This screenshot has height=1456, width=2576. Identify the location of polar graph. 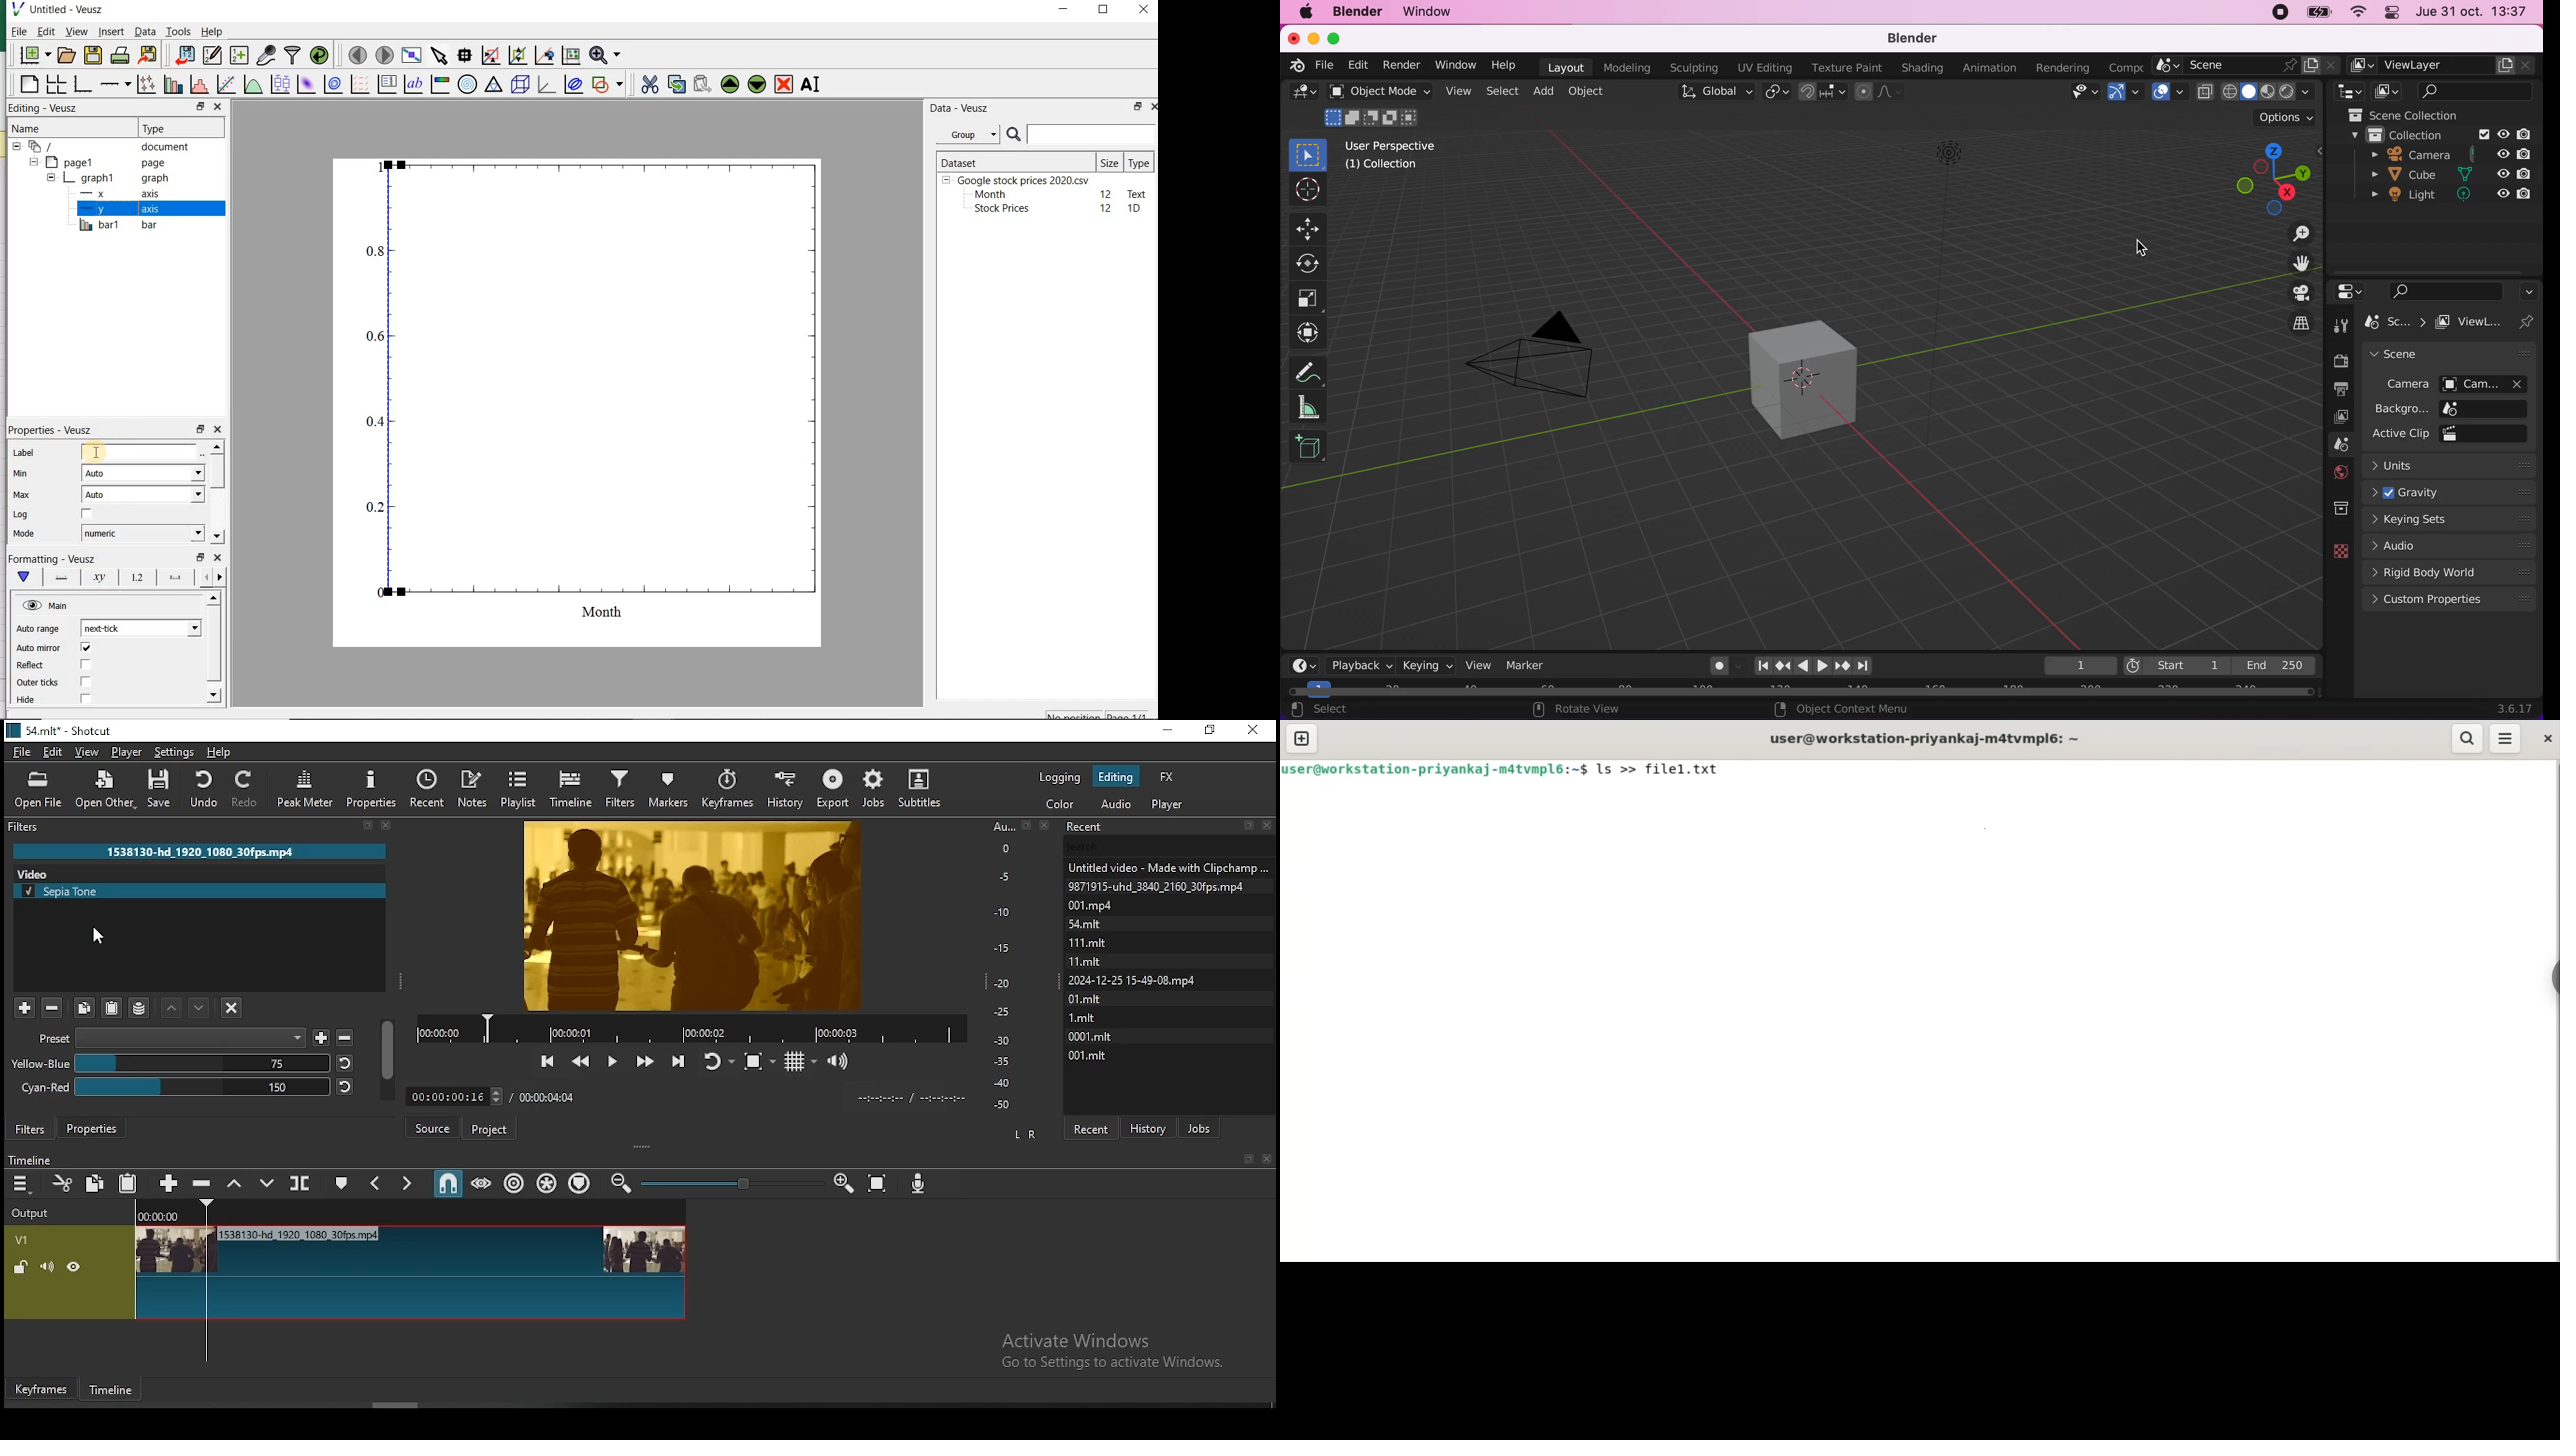
(467, 83).